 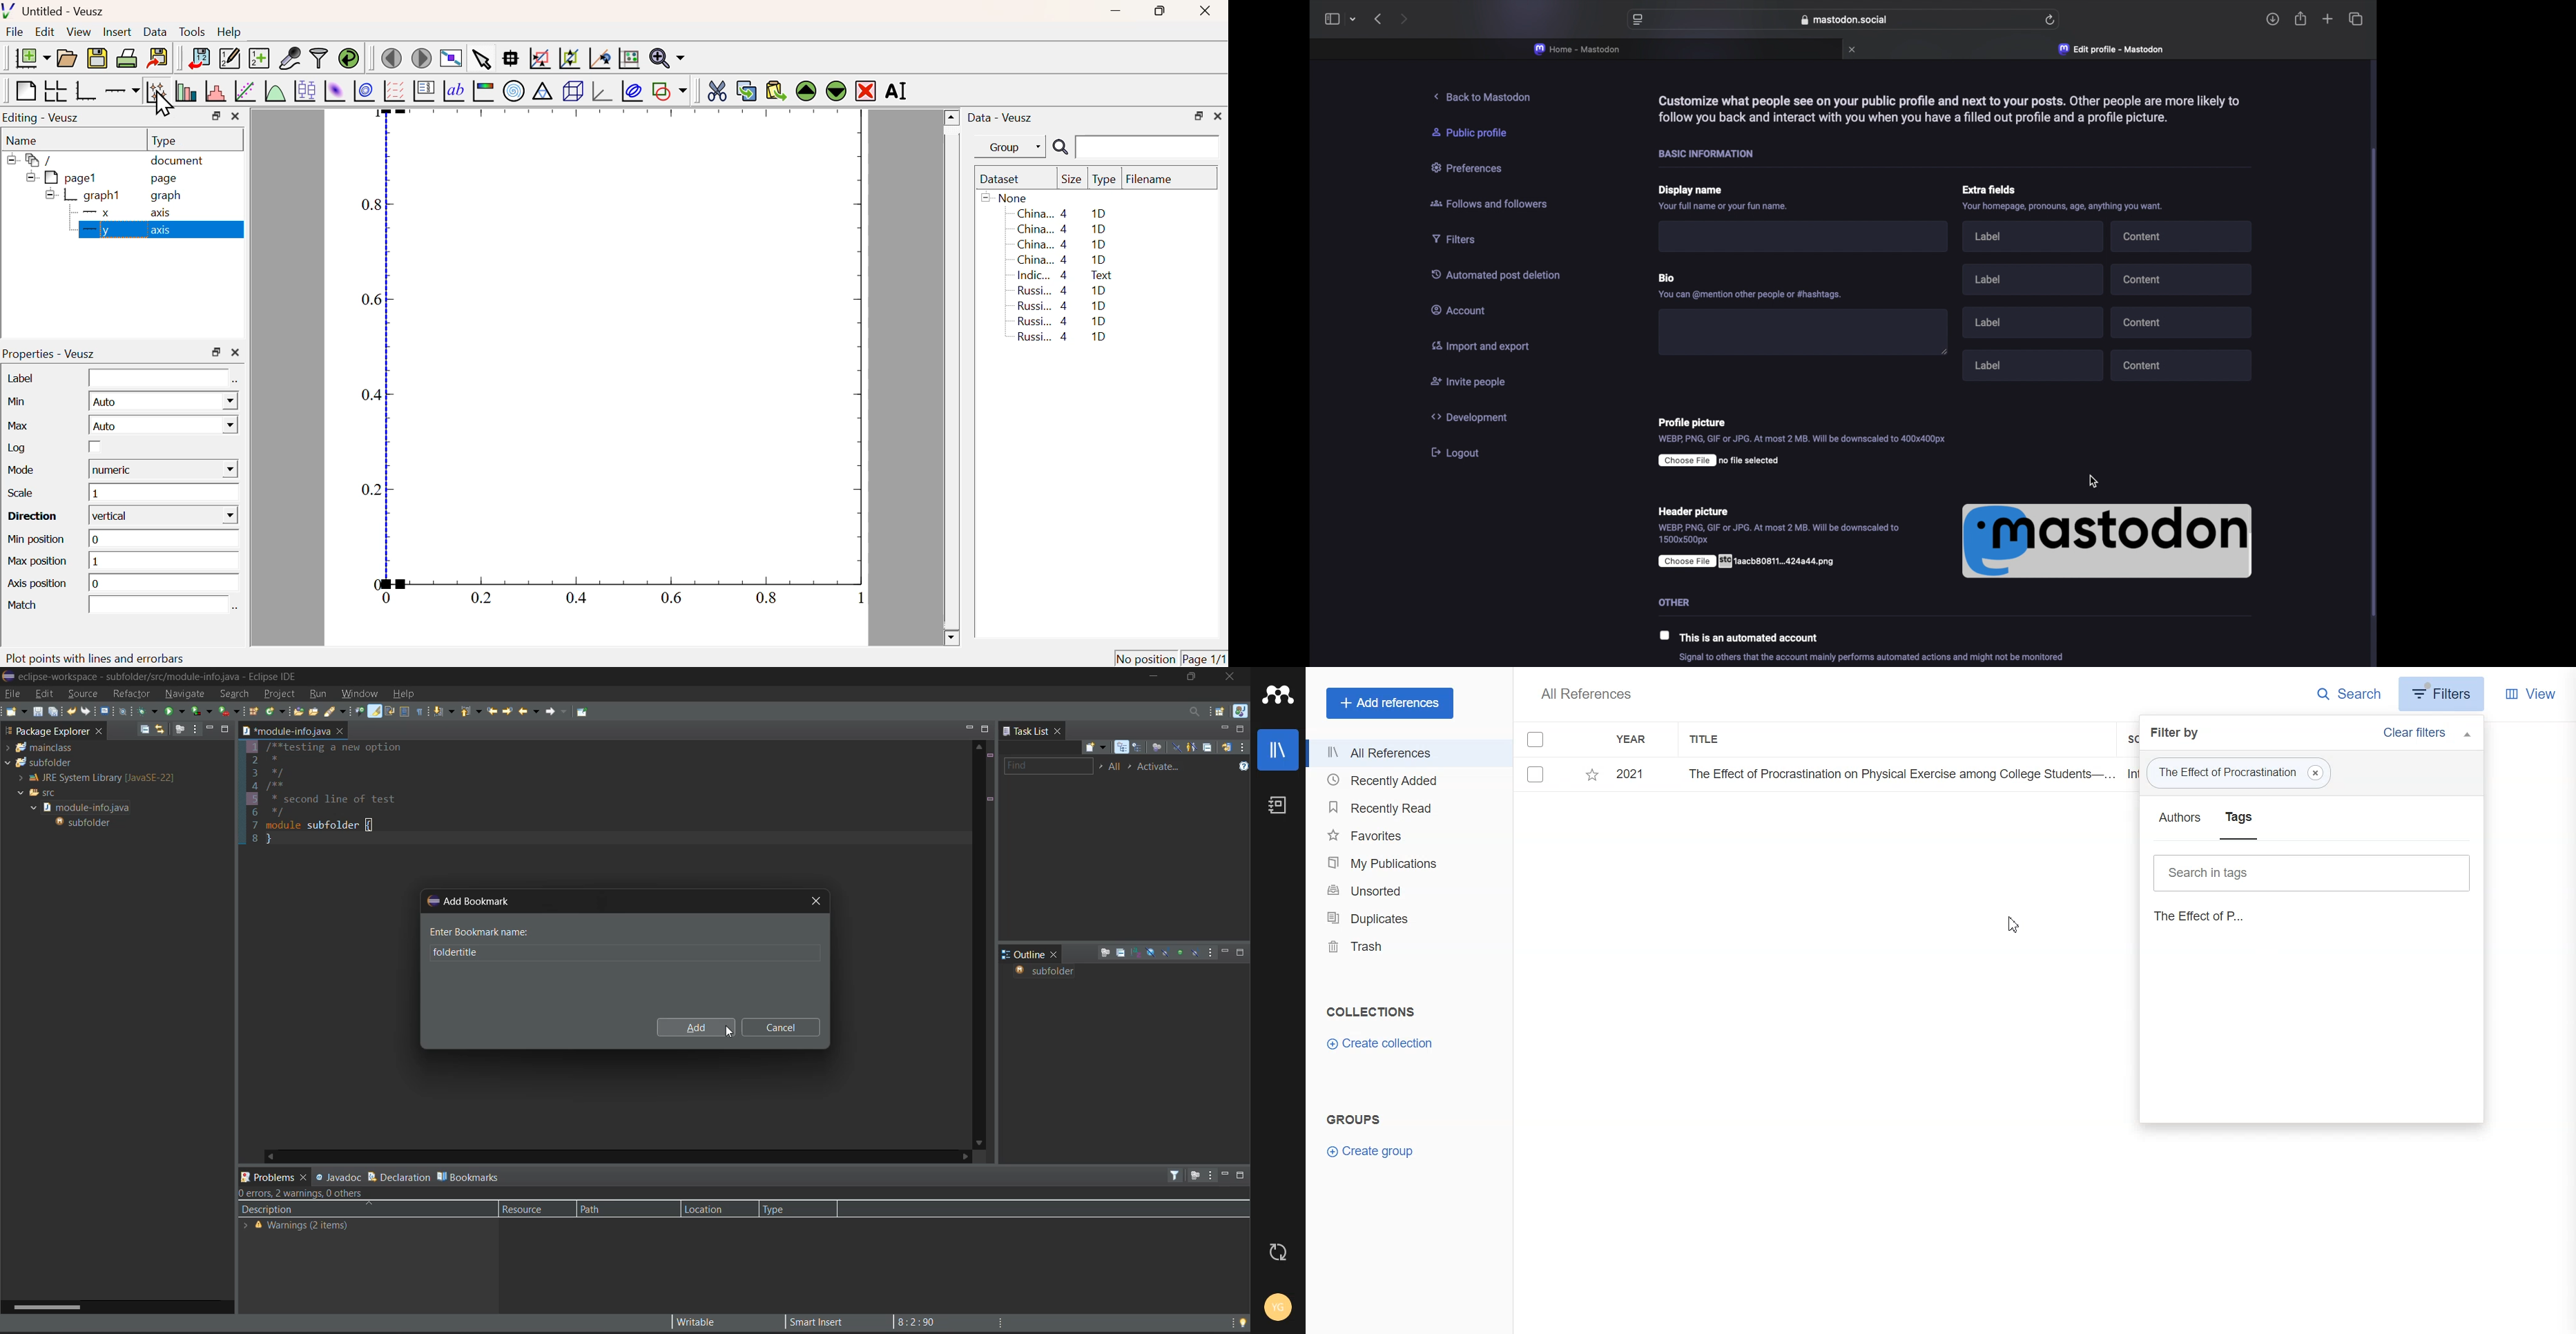 I want to click on tab group picker, so click(x=1353, y=20).